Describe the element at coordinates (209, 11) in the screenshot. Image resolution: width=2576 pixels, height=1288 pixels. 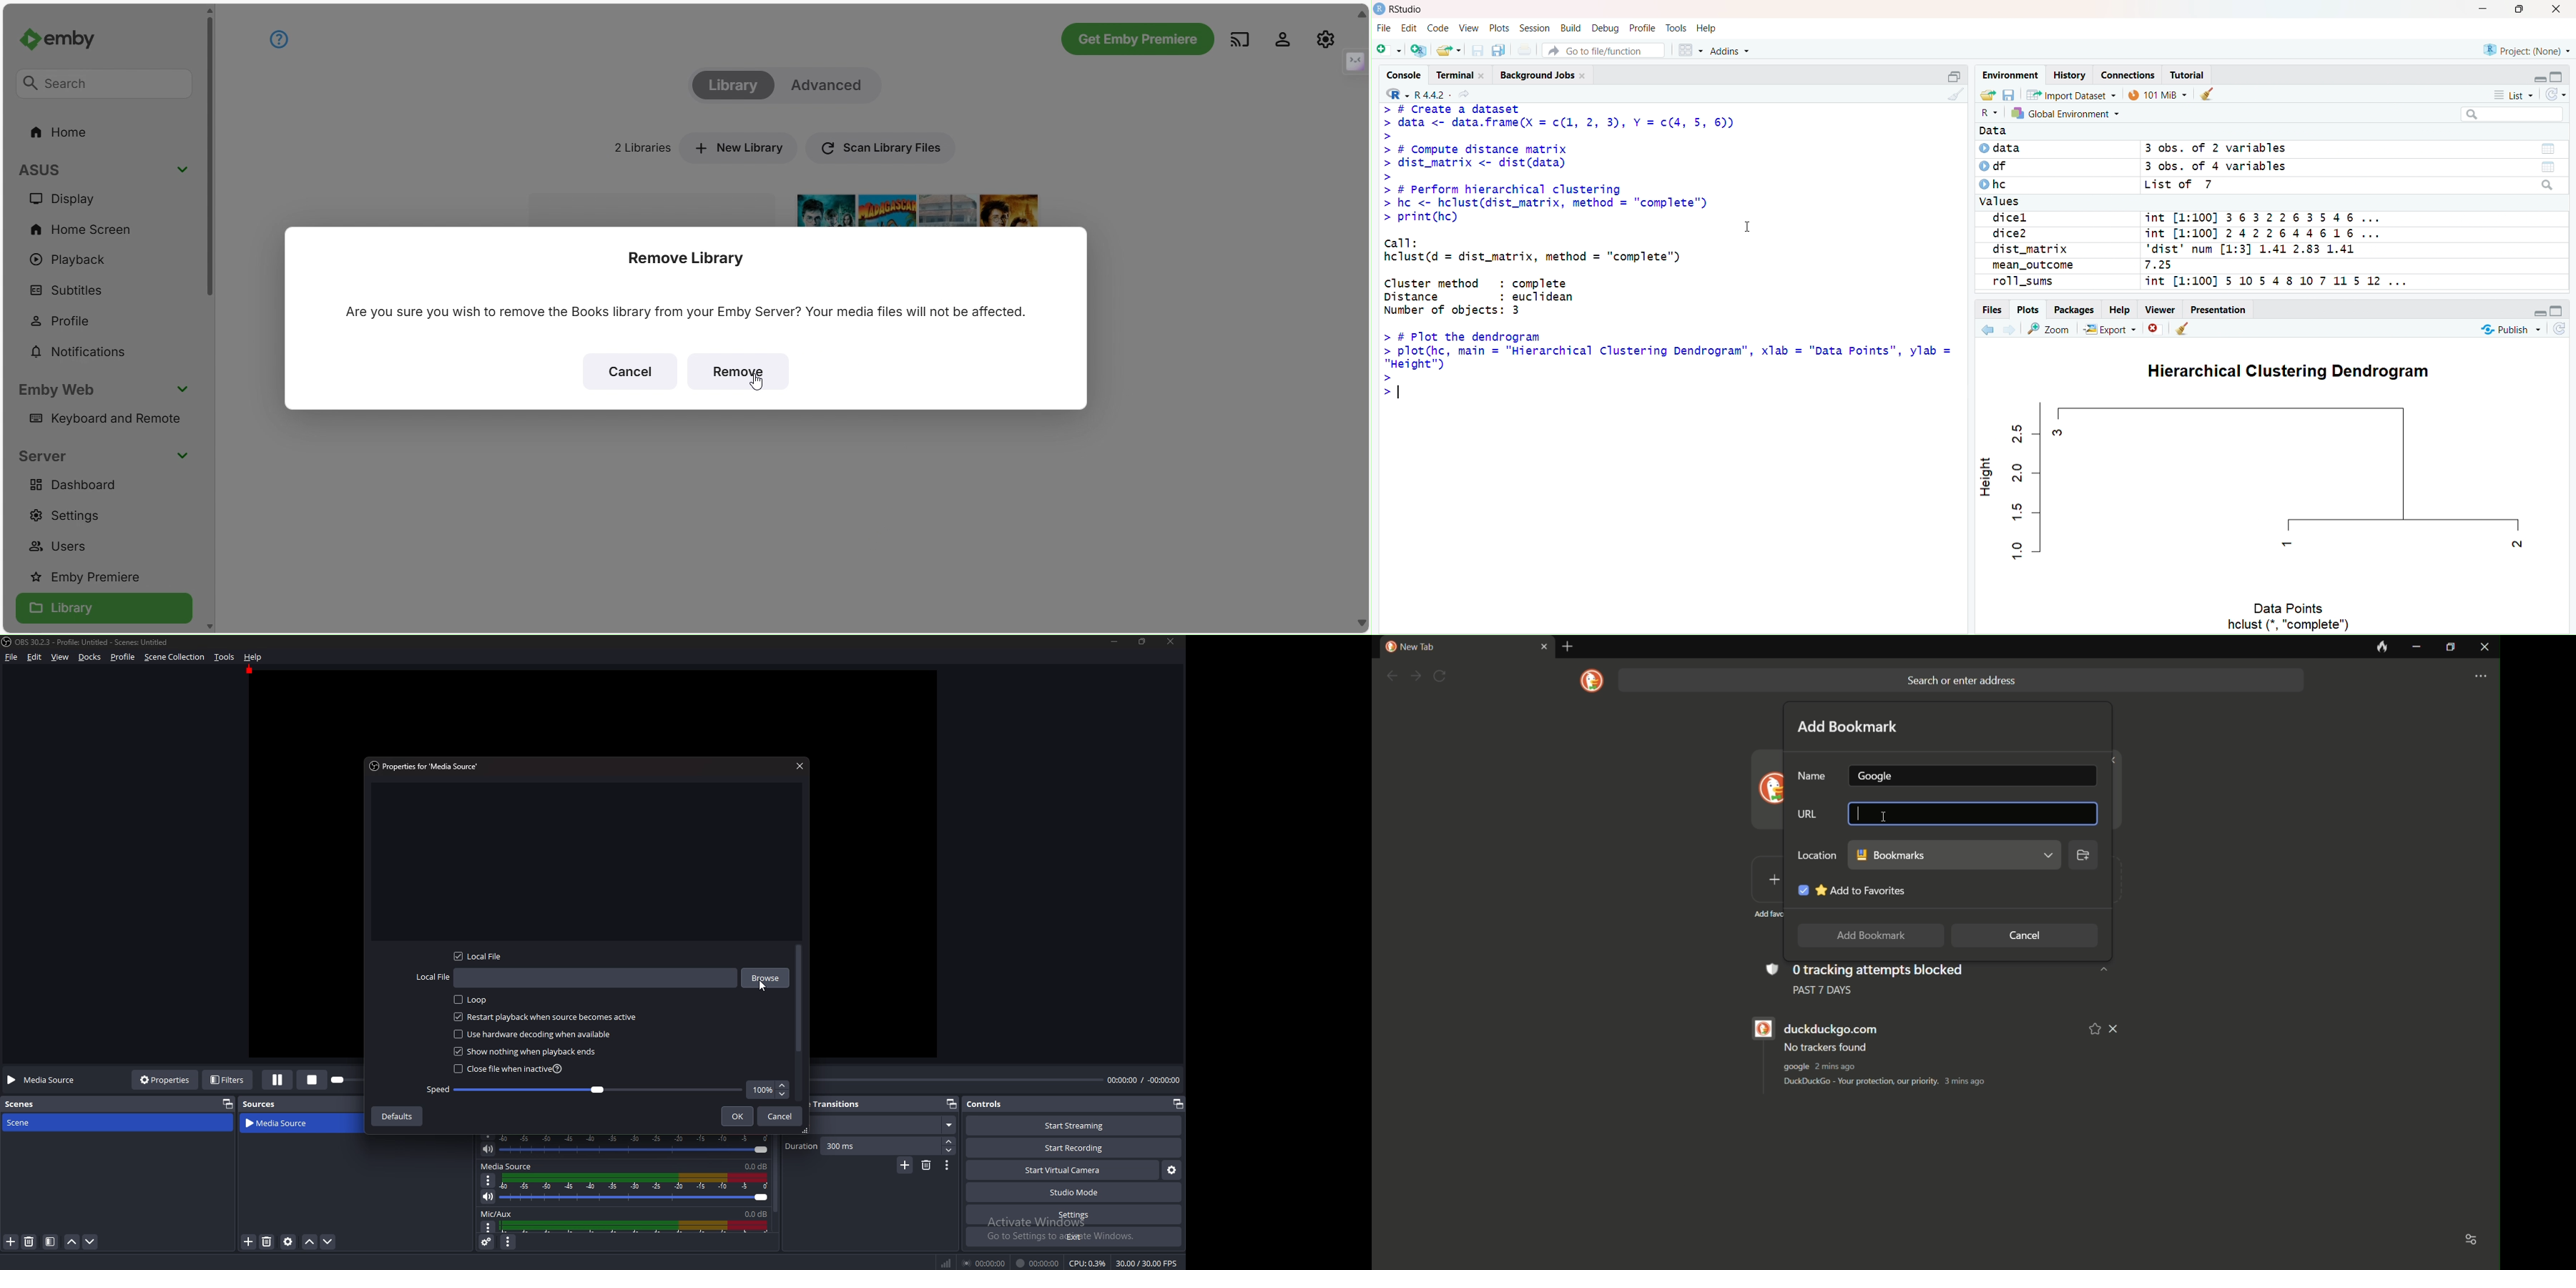
I see `move up` at that location.